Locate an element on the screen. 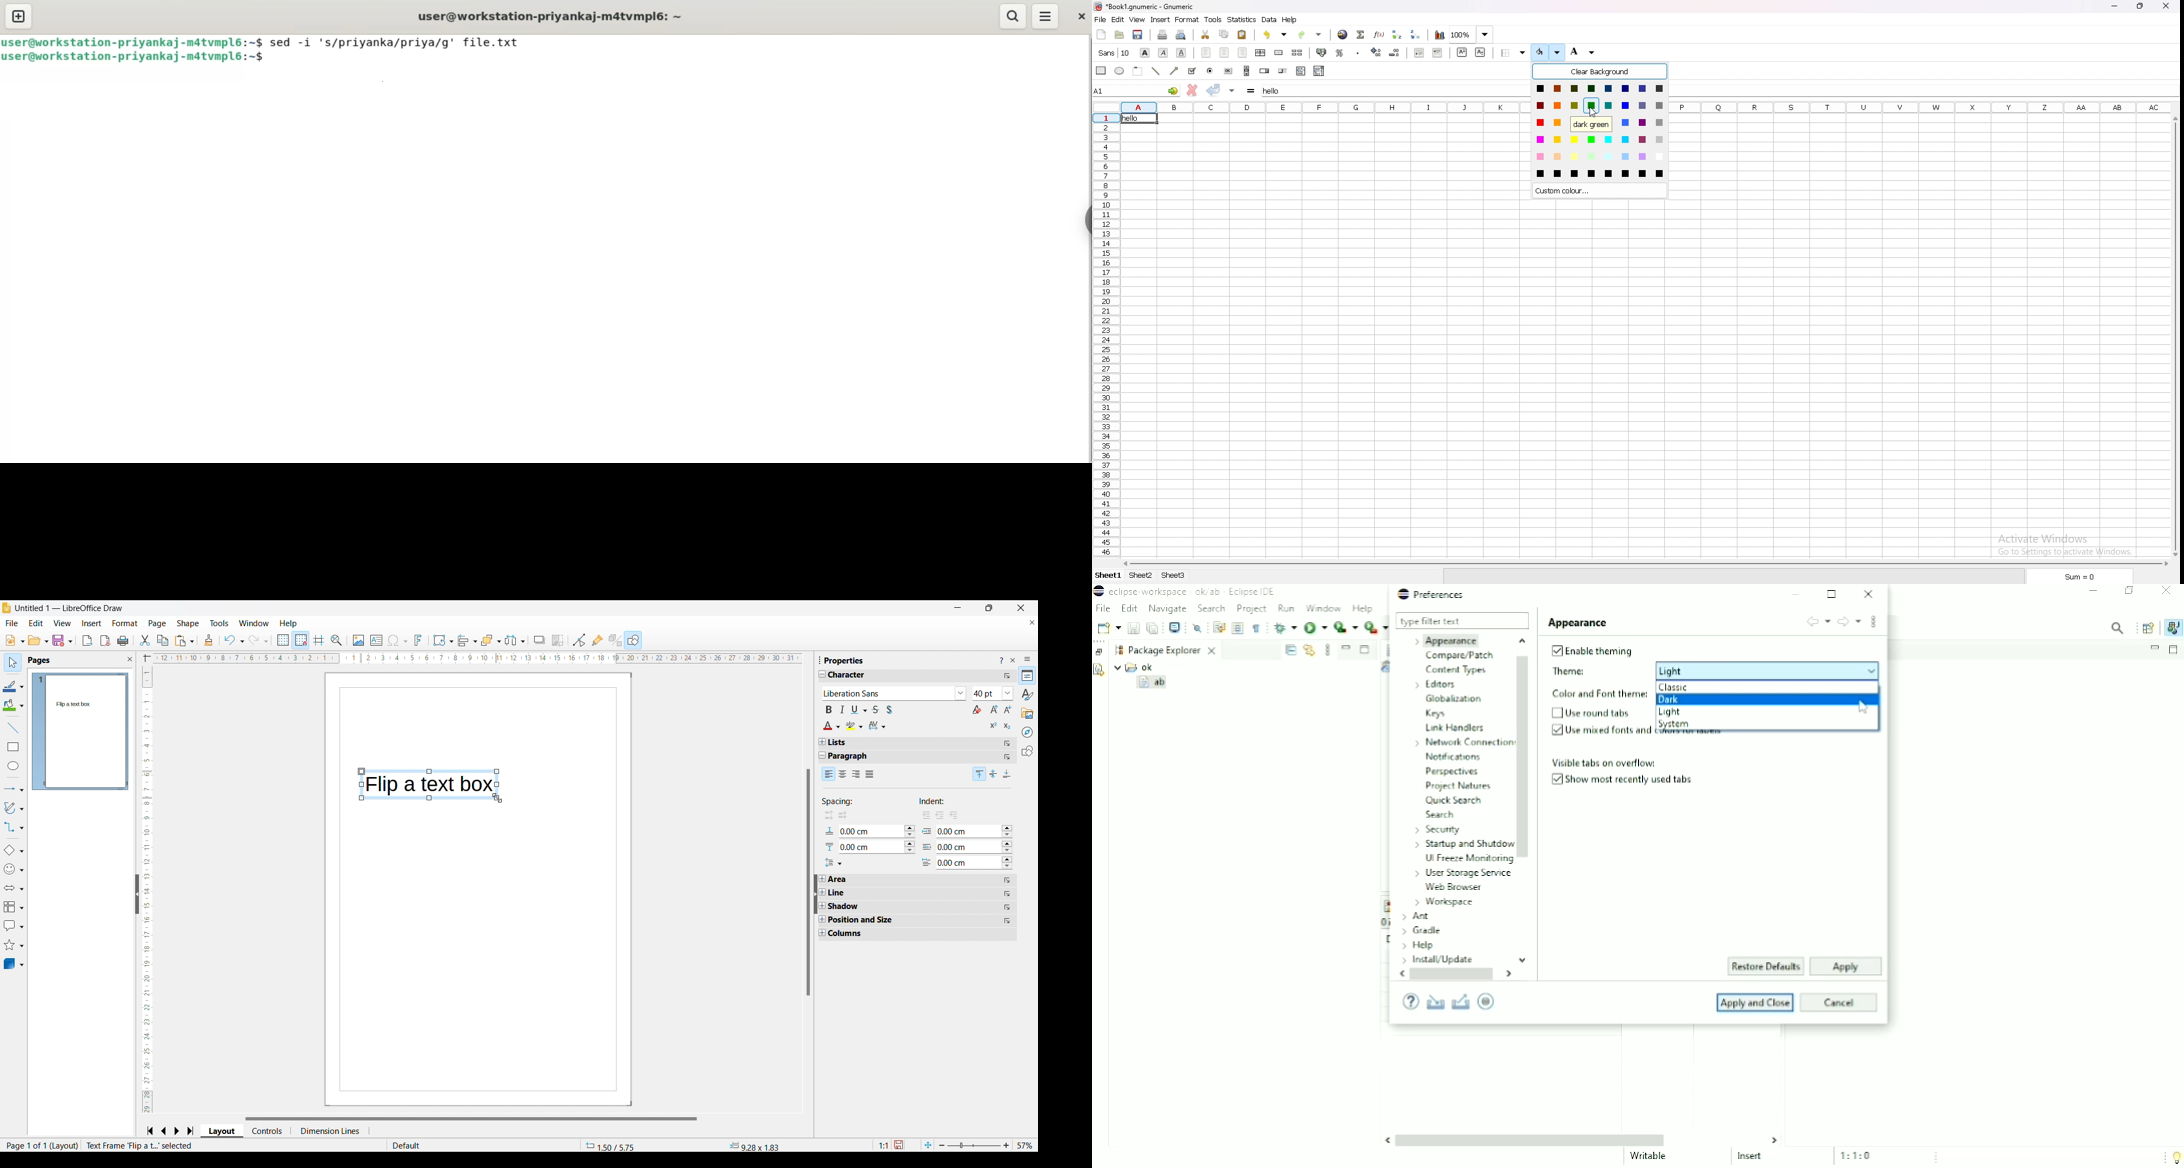 The width and height of the screenshot is (2184, 1176). file name is located at coordinates (1146, 7).